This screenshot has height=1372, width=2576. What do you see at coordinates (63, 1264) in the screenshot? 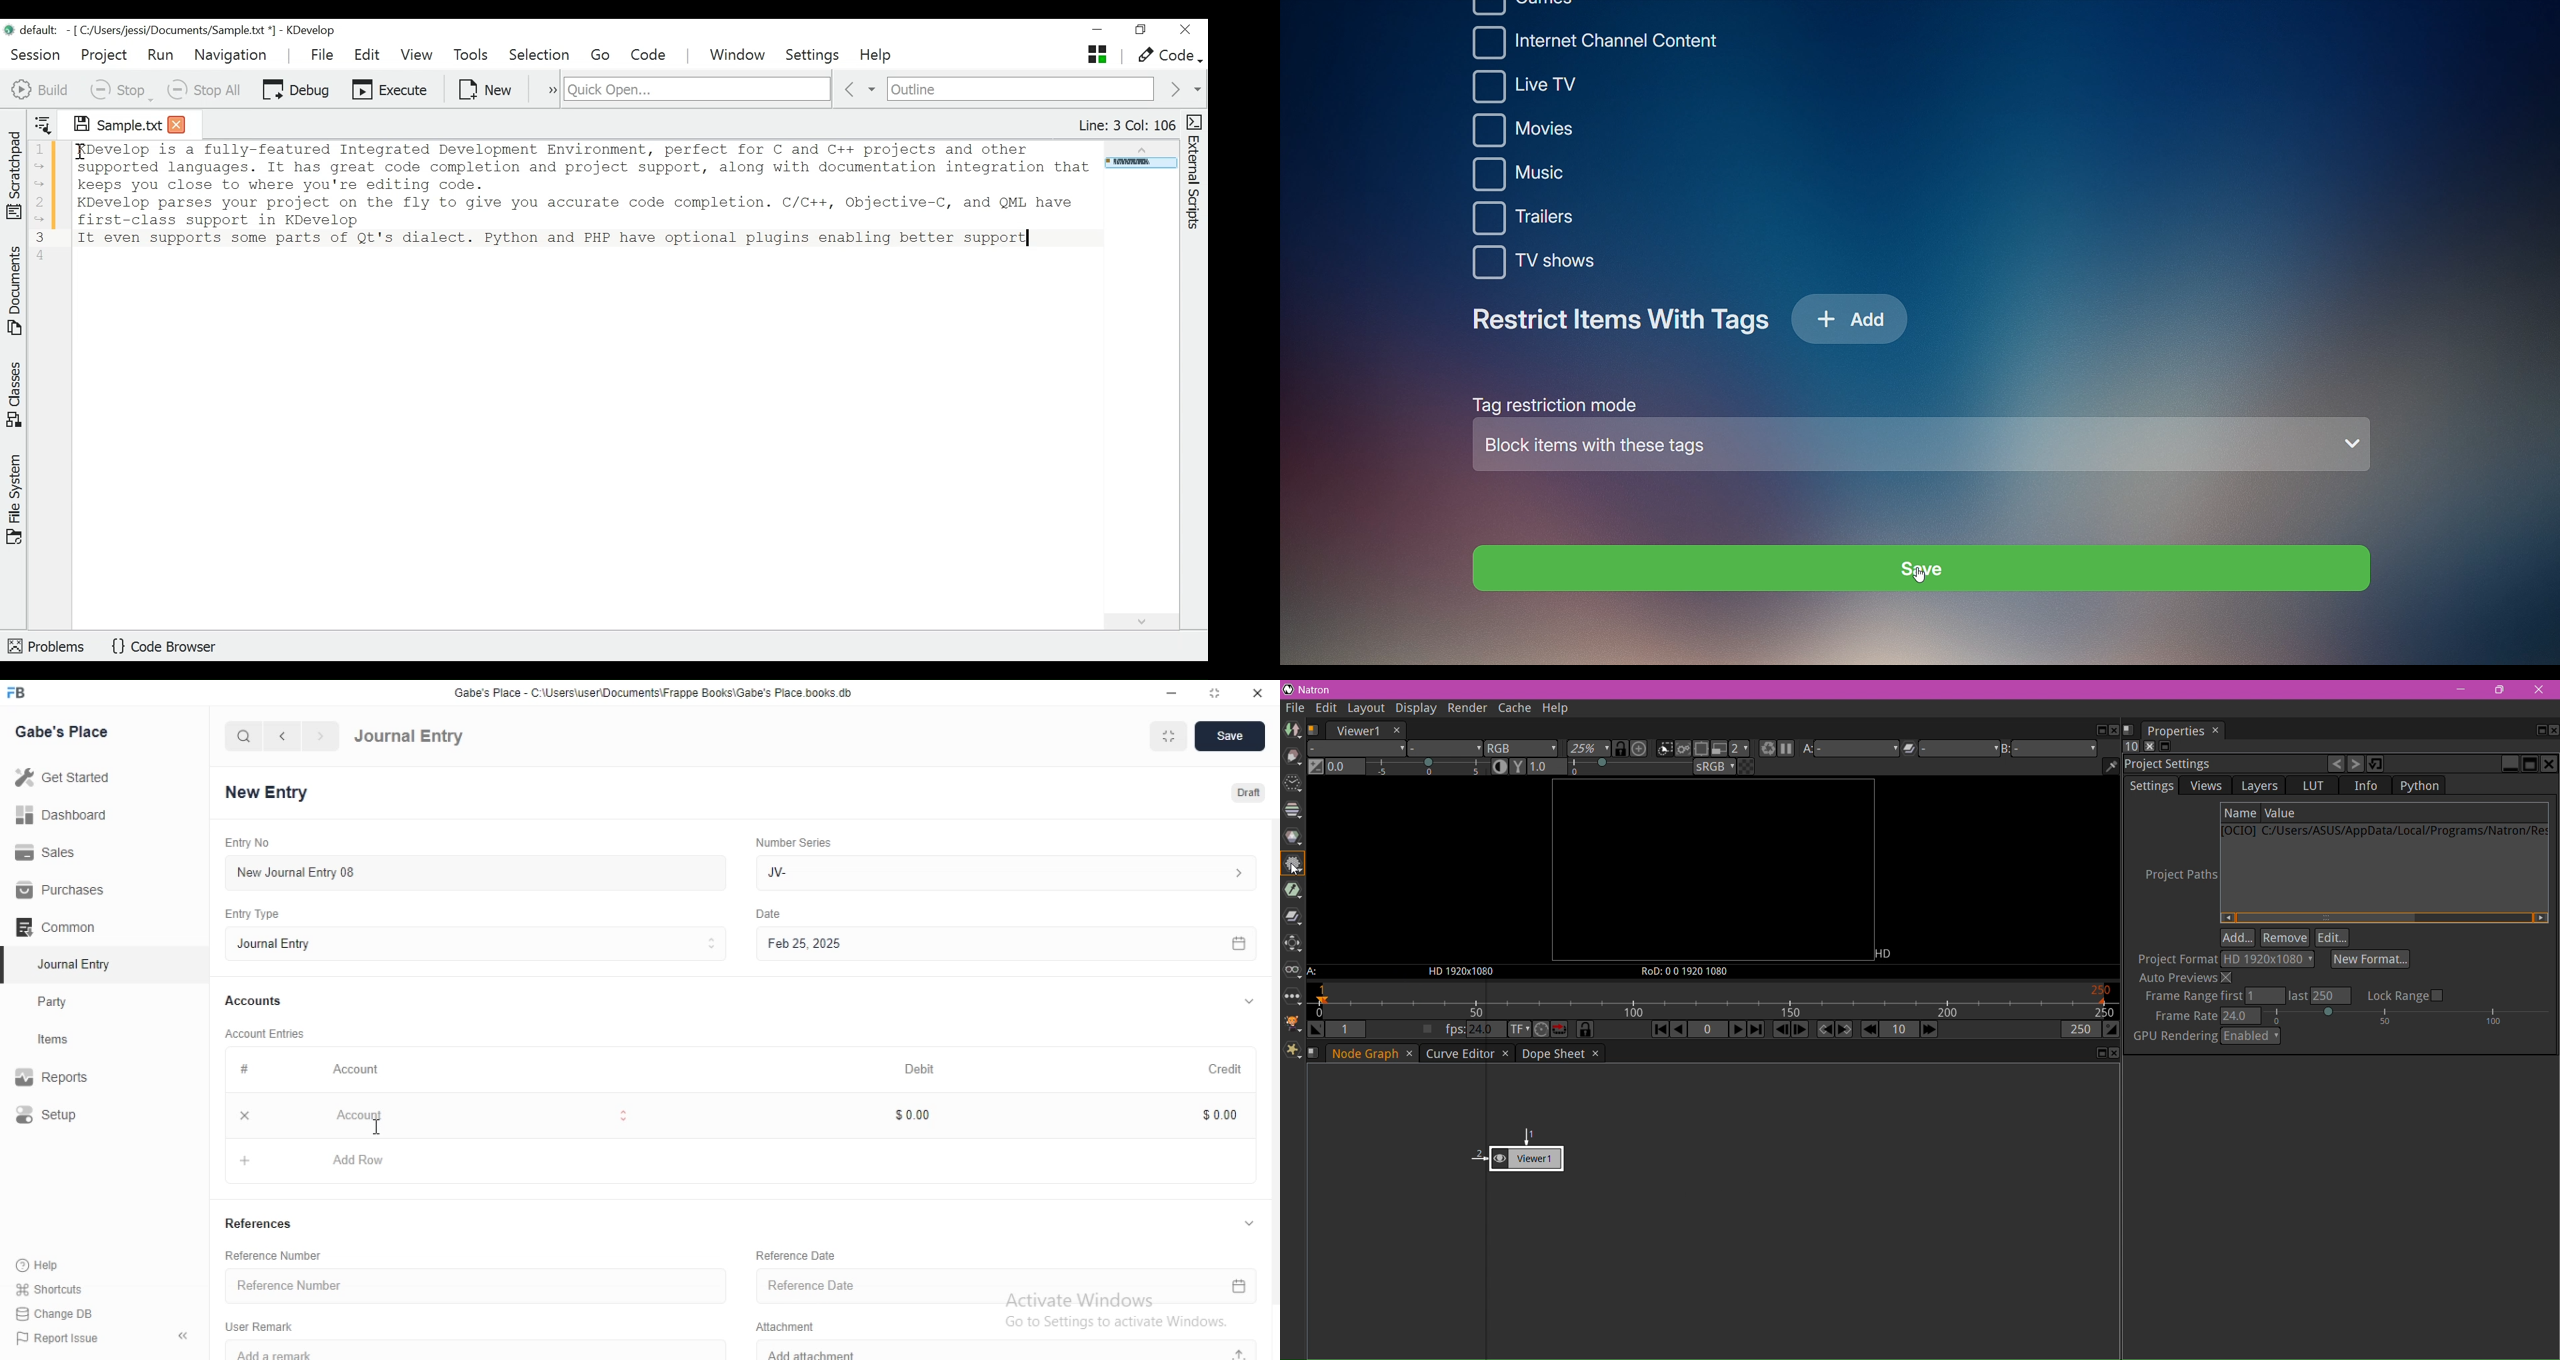
I see `Help` at bounding box center [63, 1264].